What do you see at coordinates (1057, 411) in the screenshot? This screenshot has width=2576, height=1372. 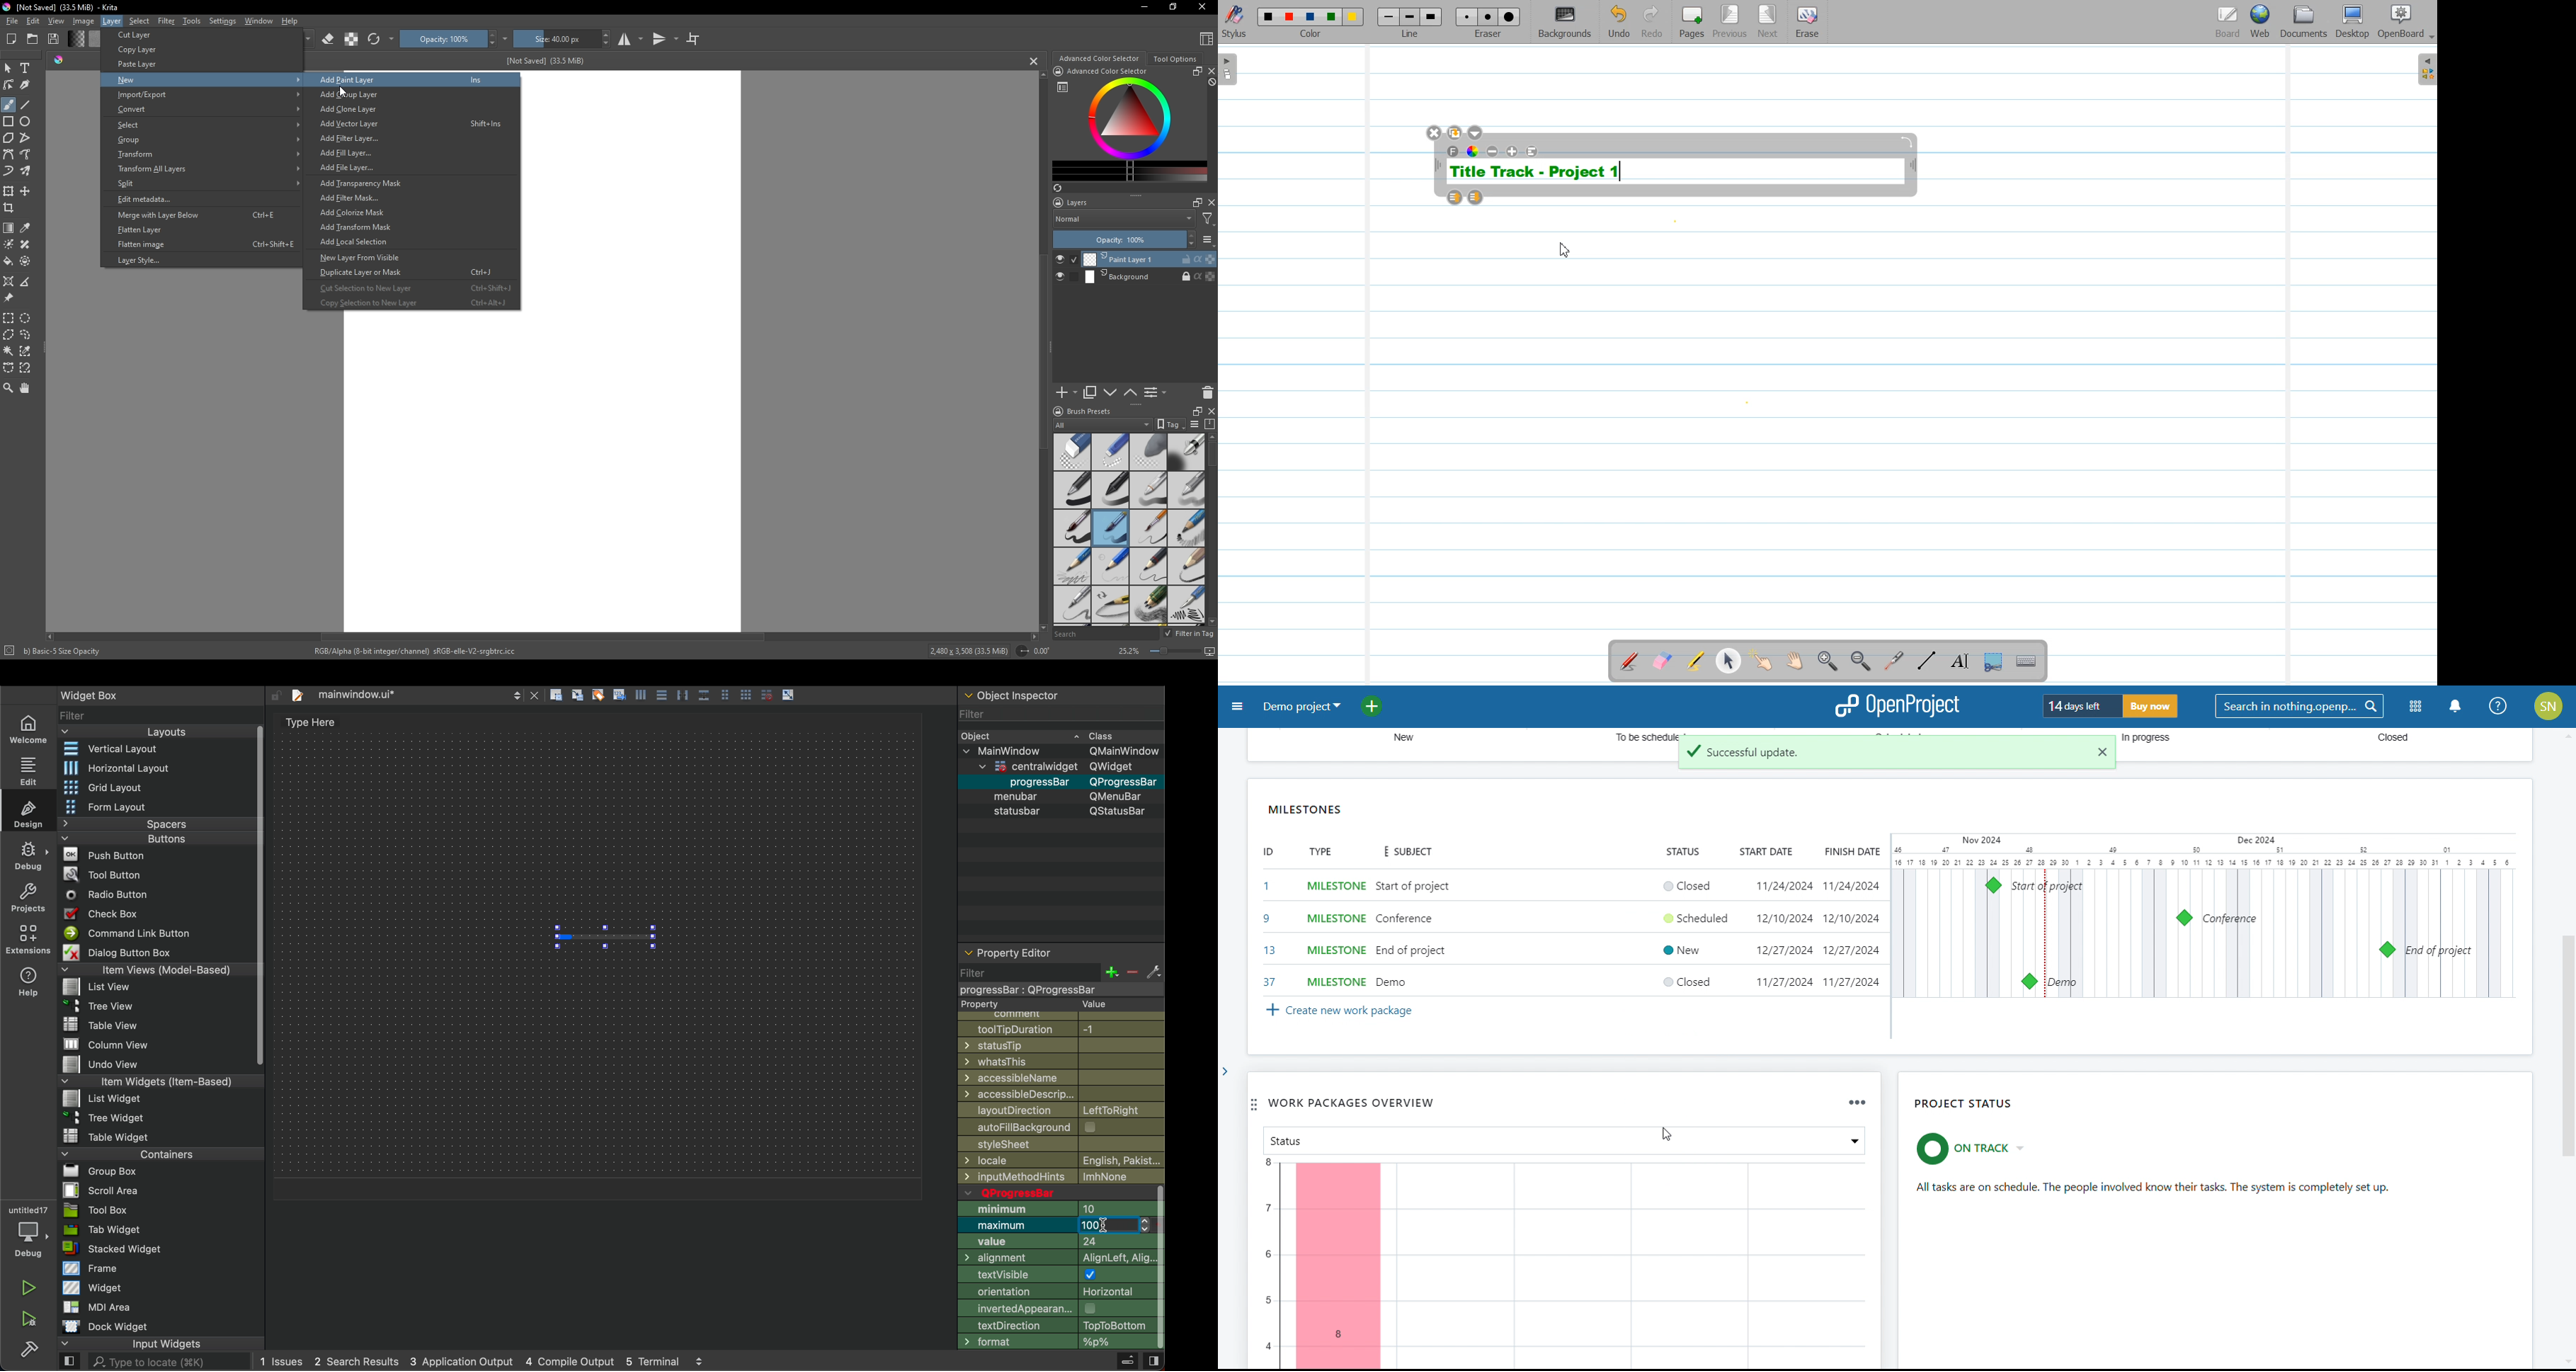 I see `logo` at bounding box center [1057, 411].